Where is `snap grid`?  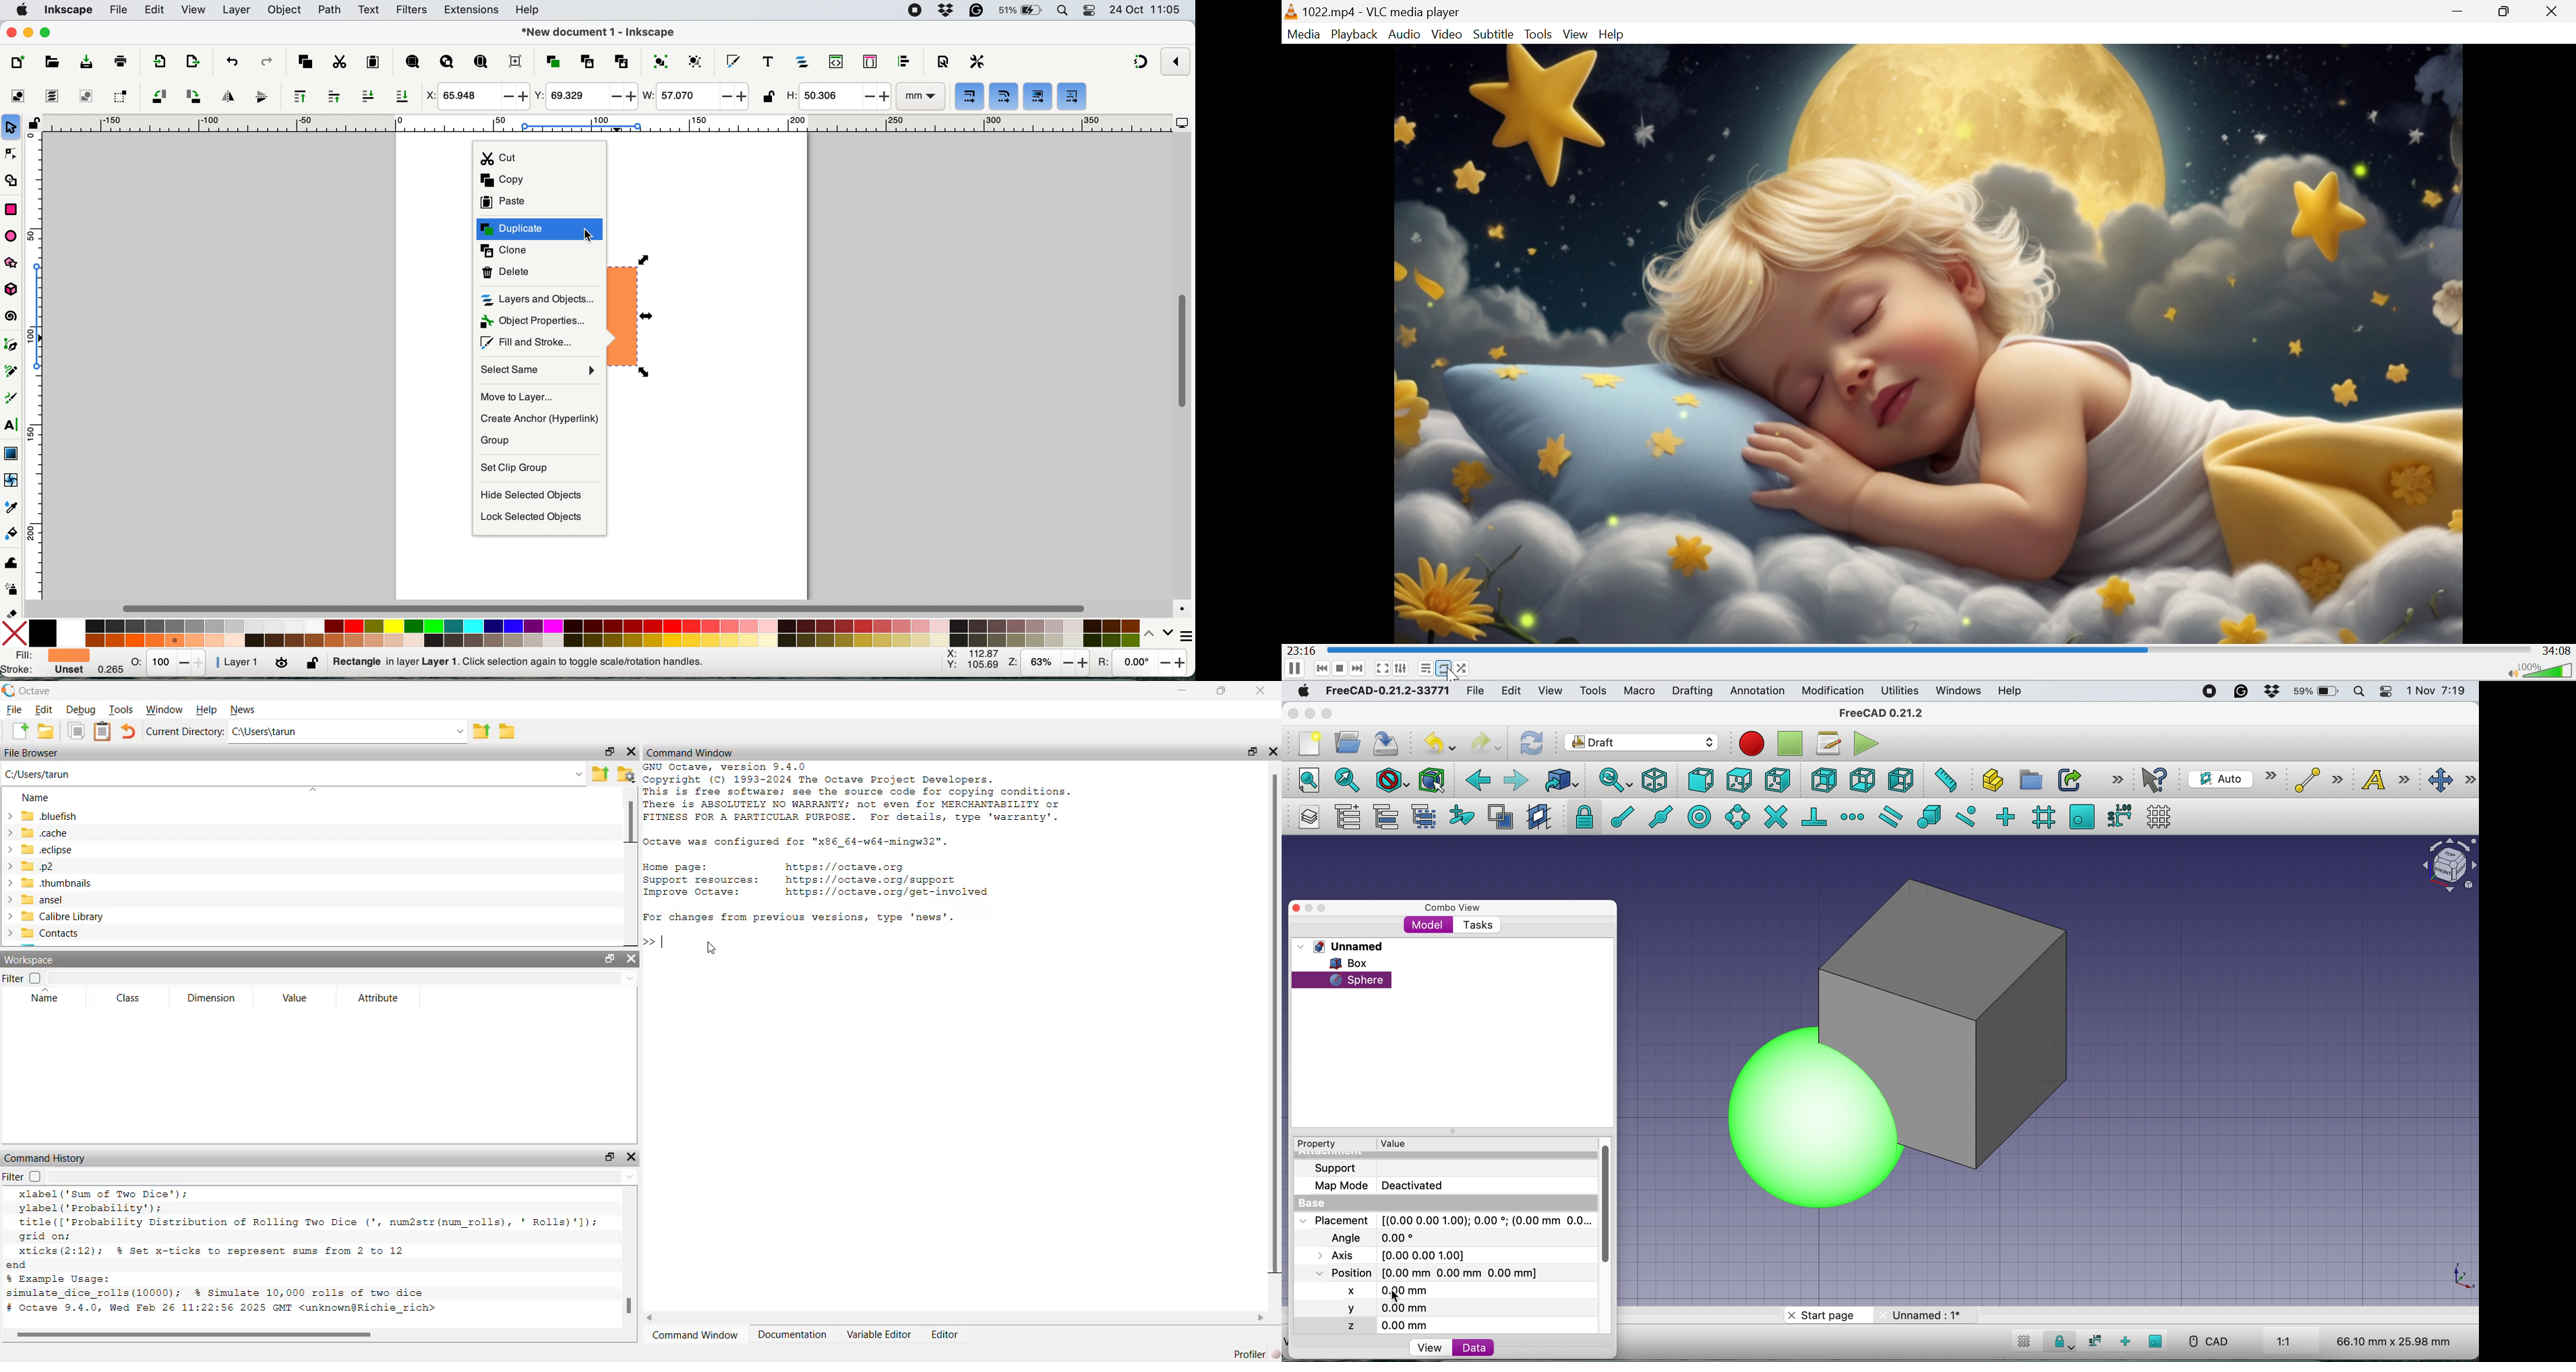
snap grid is located at coordinates (2042, 817).